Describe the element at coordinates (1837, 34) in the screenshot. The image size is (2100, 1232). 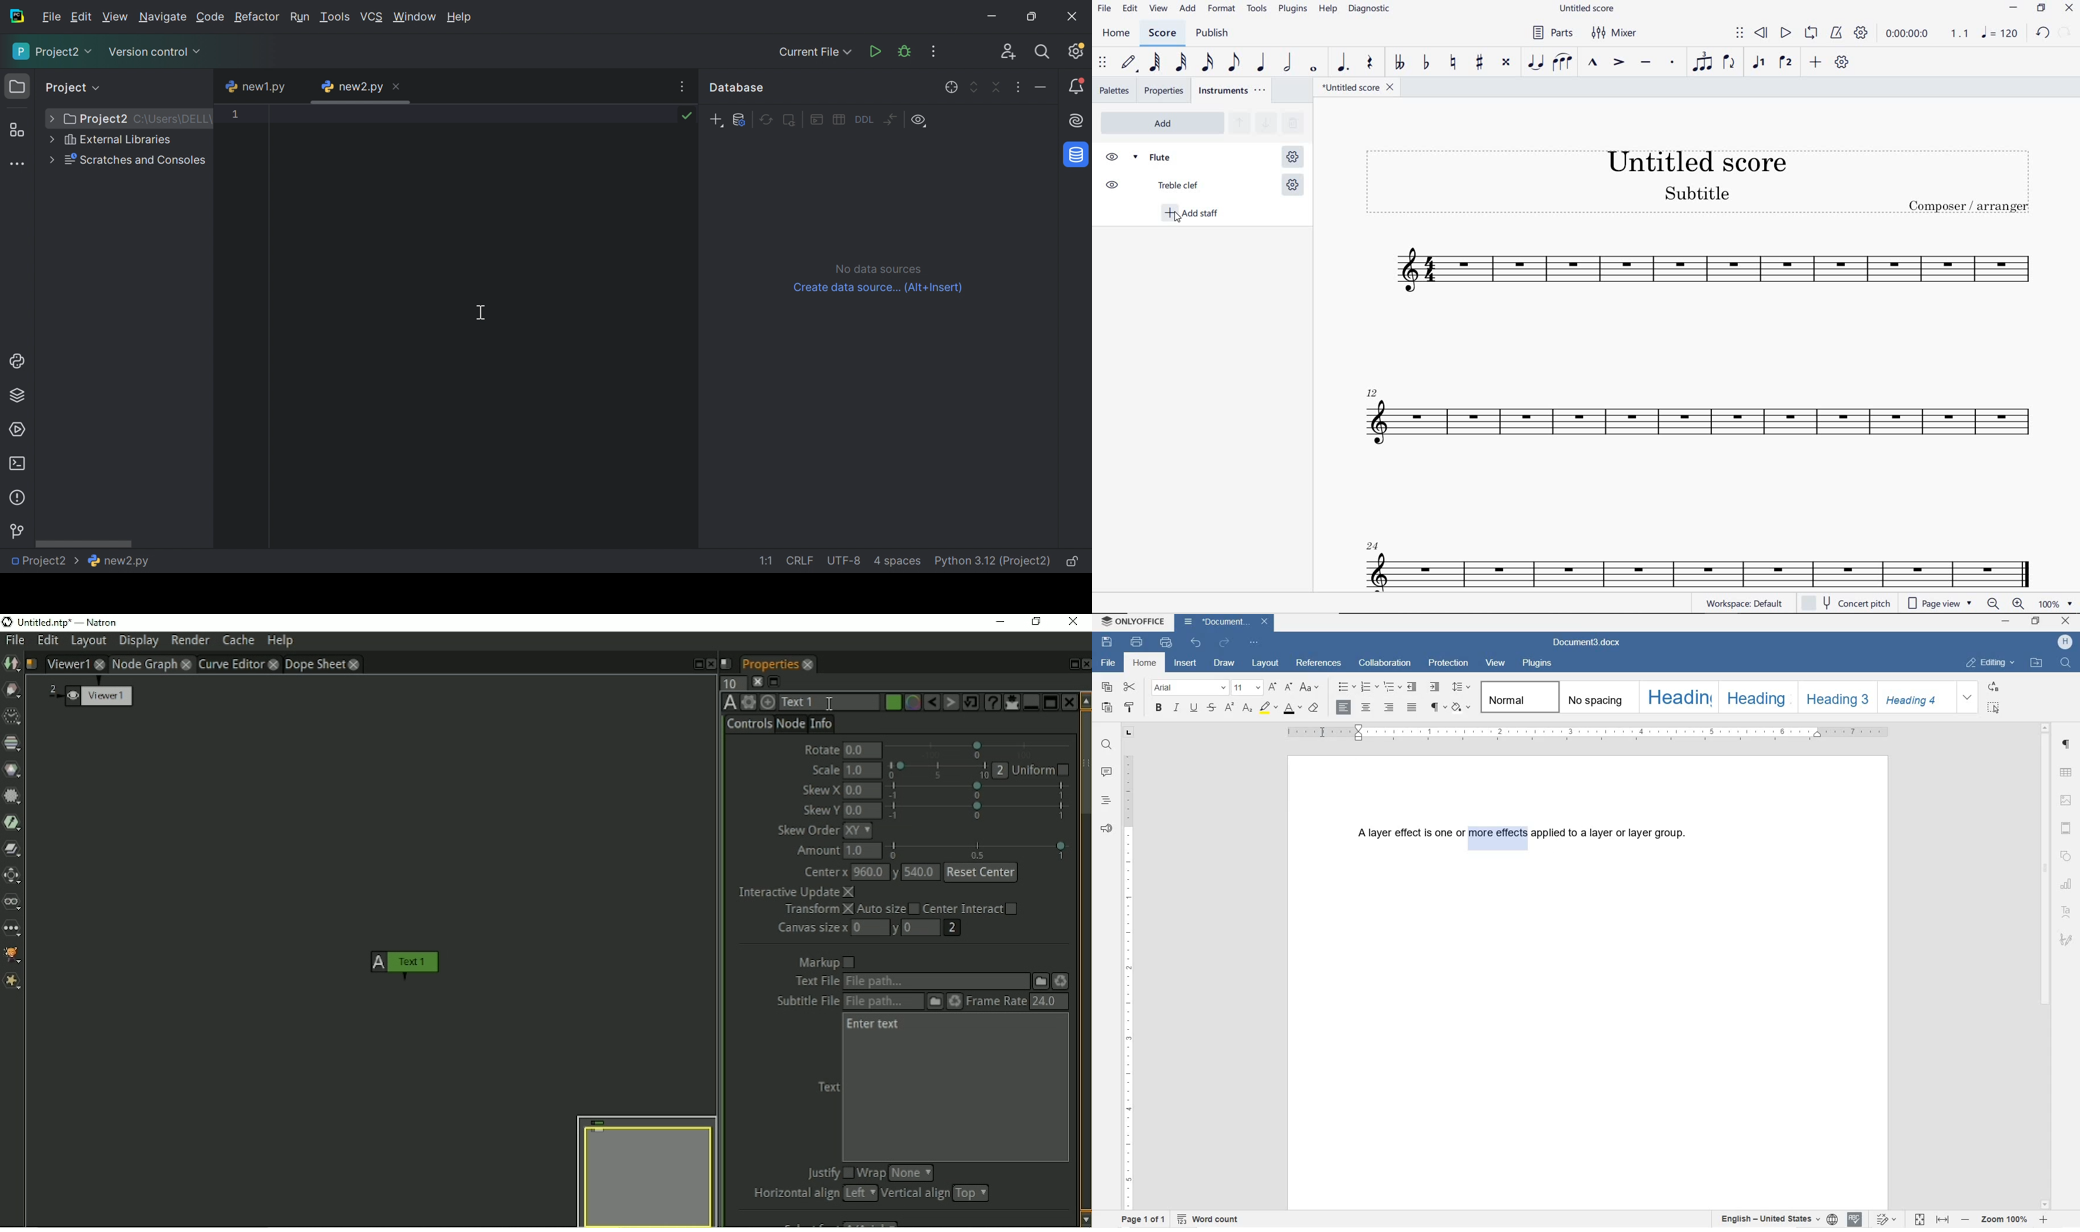
I see `METRONOME` at that location.